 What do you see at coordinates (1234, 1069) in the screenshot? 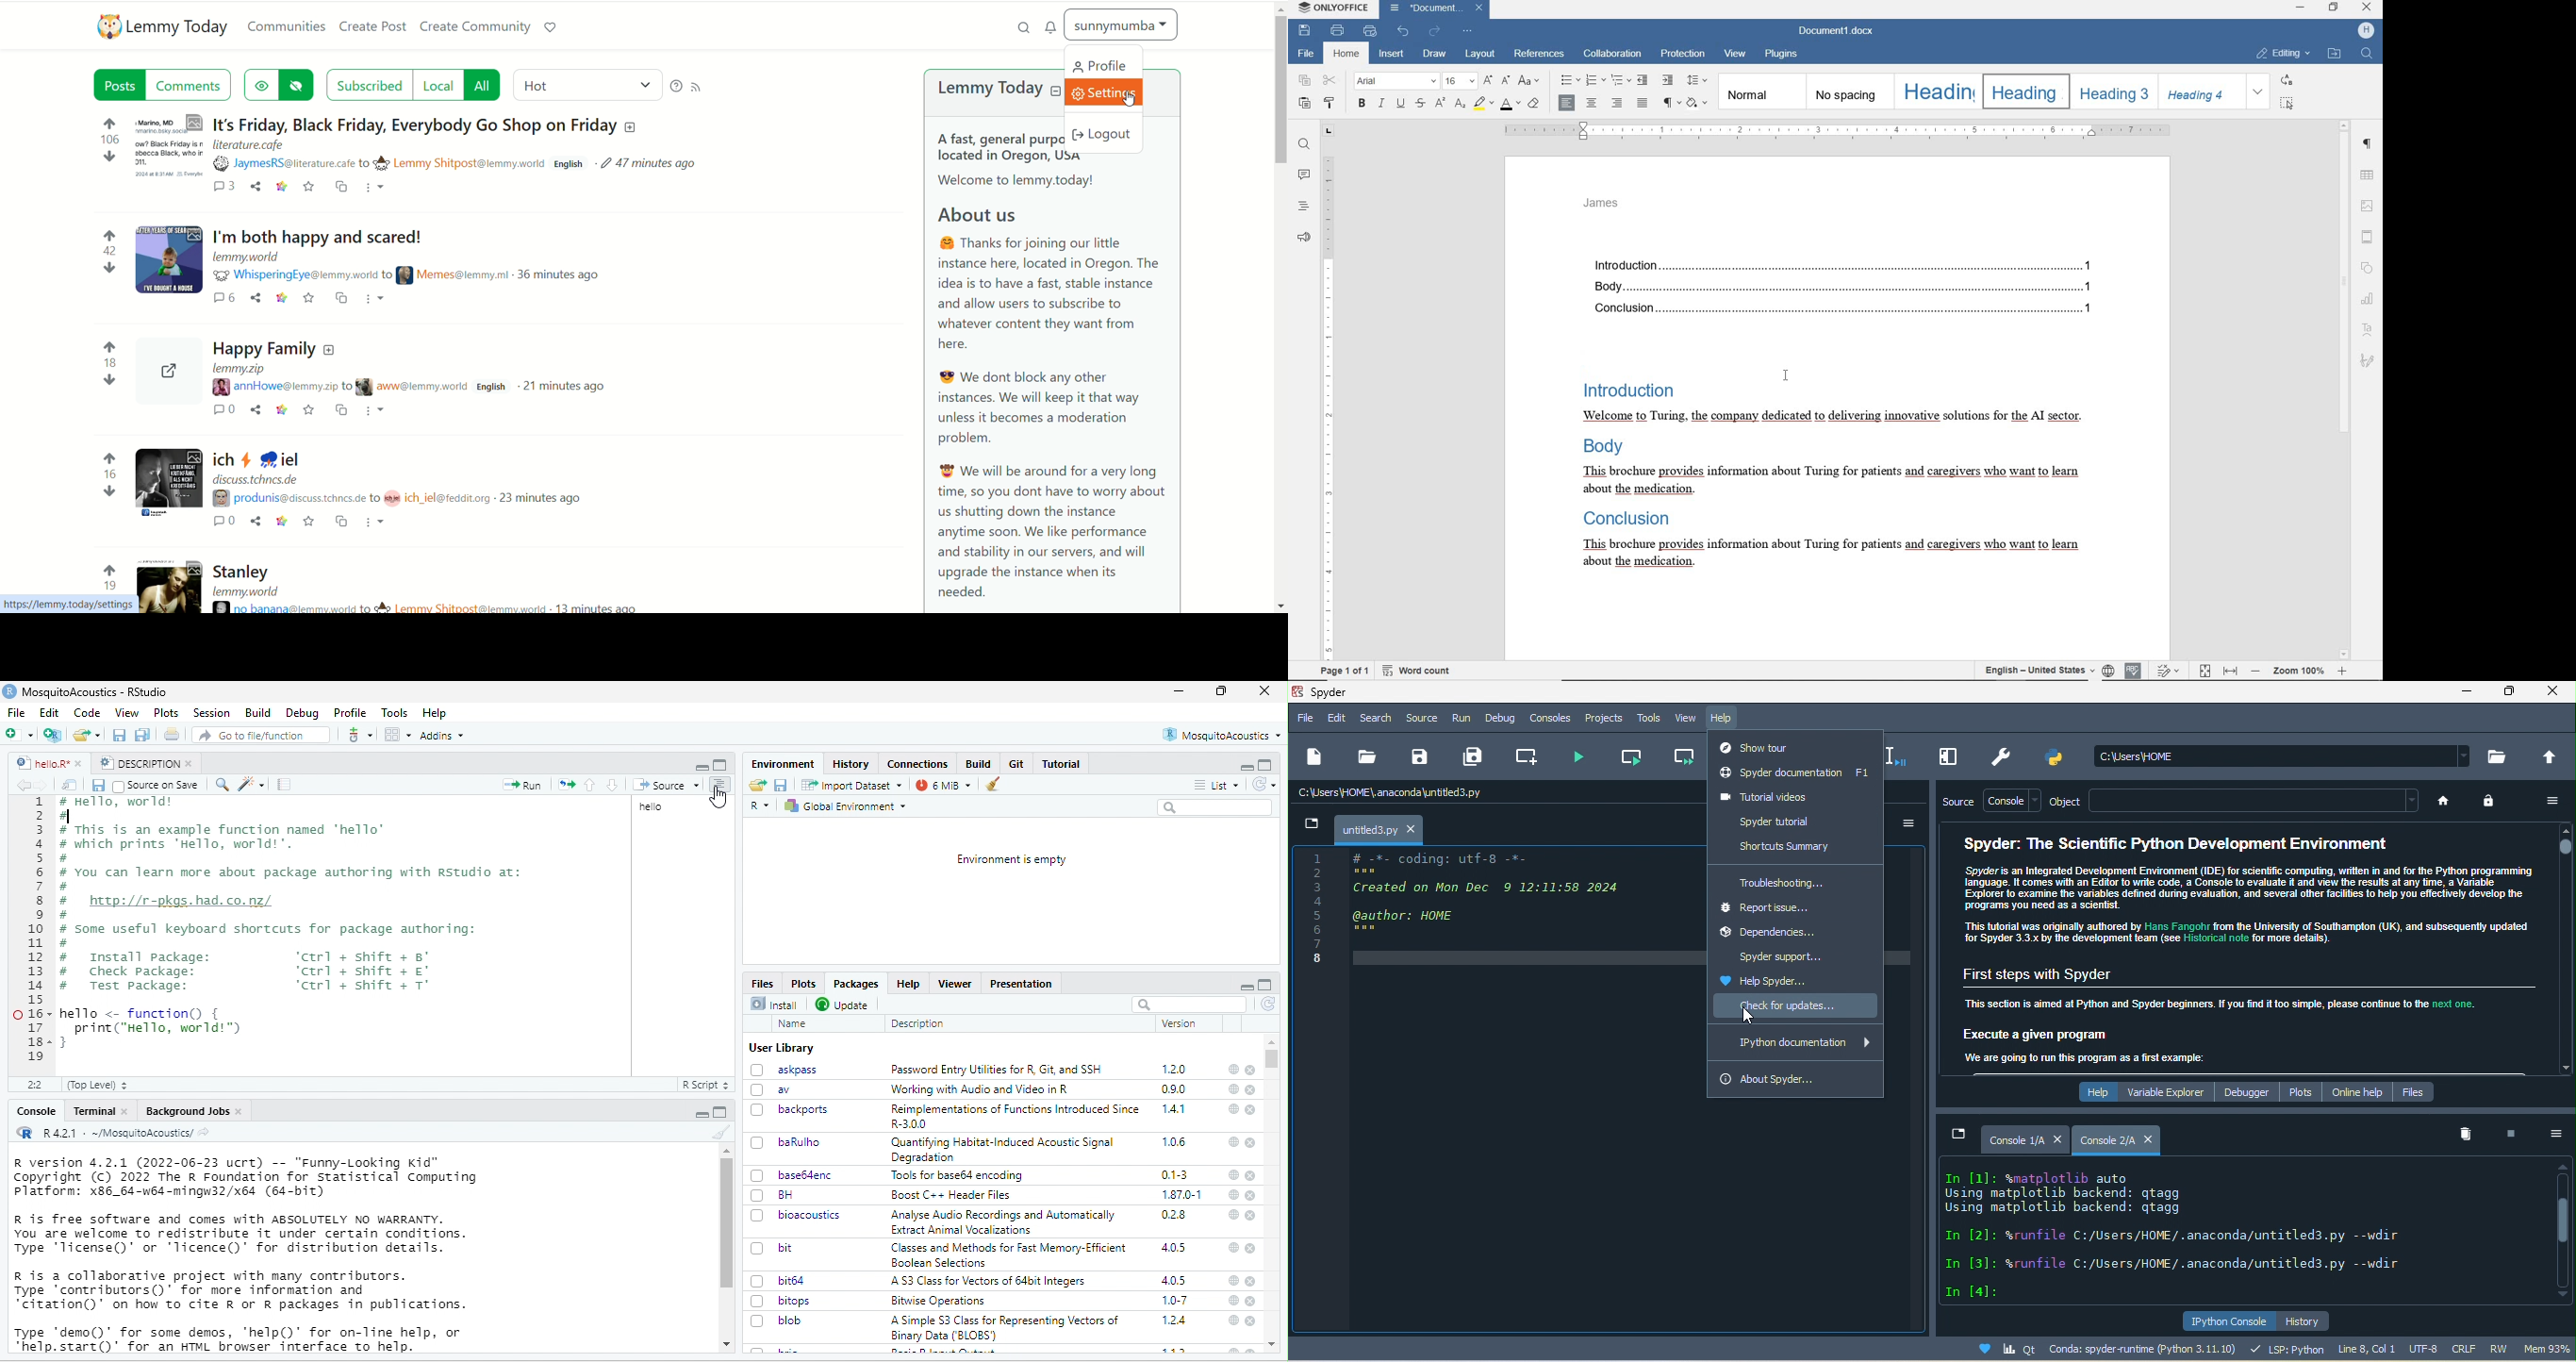
I see `help` at bounding box center [1234, 1069].